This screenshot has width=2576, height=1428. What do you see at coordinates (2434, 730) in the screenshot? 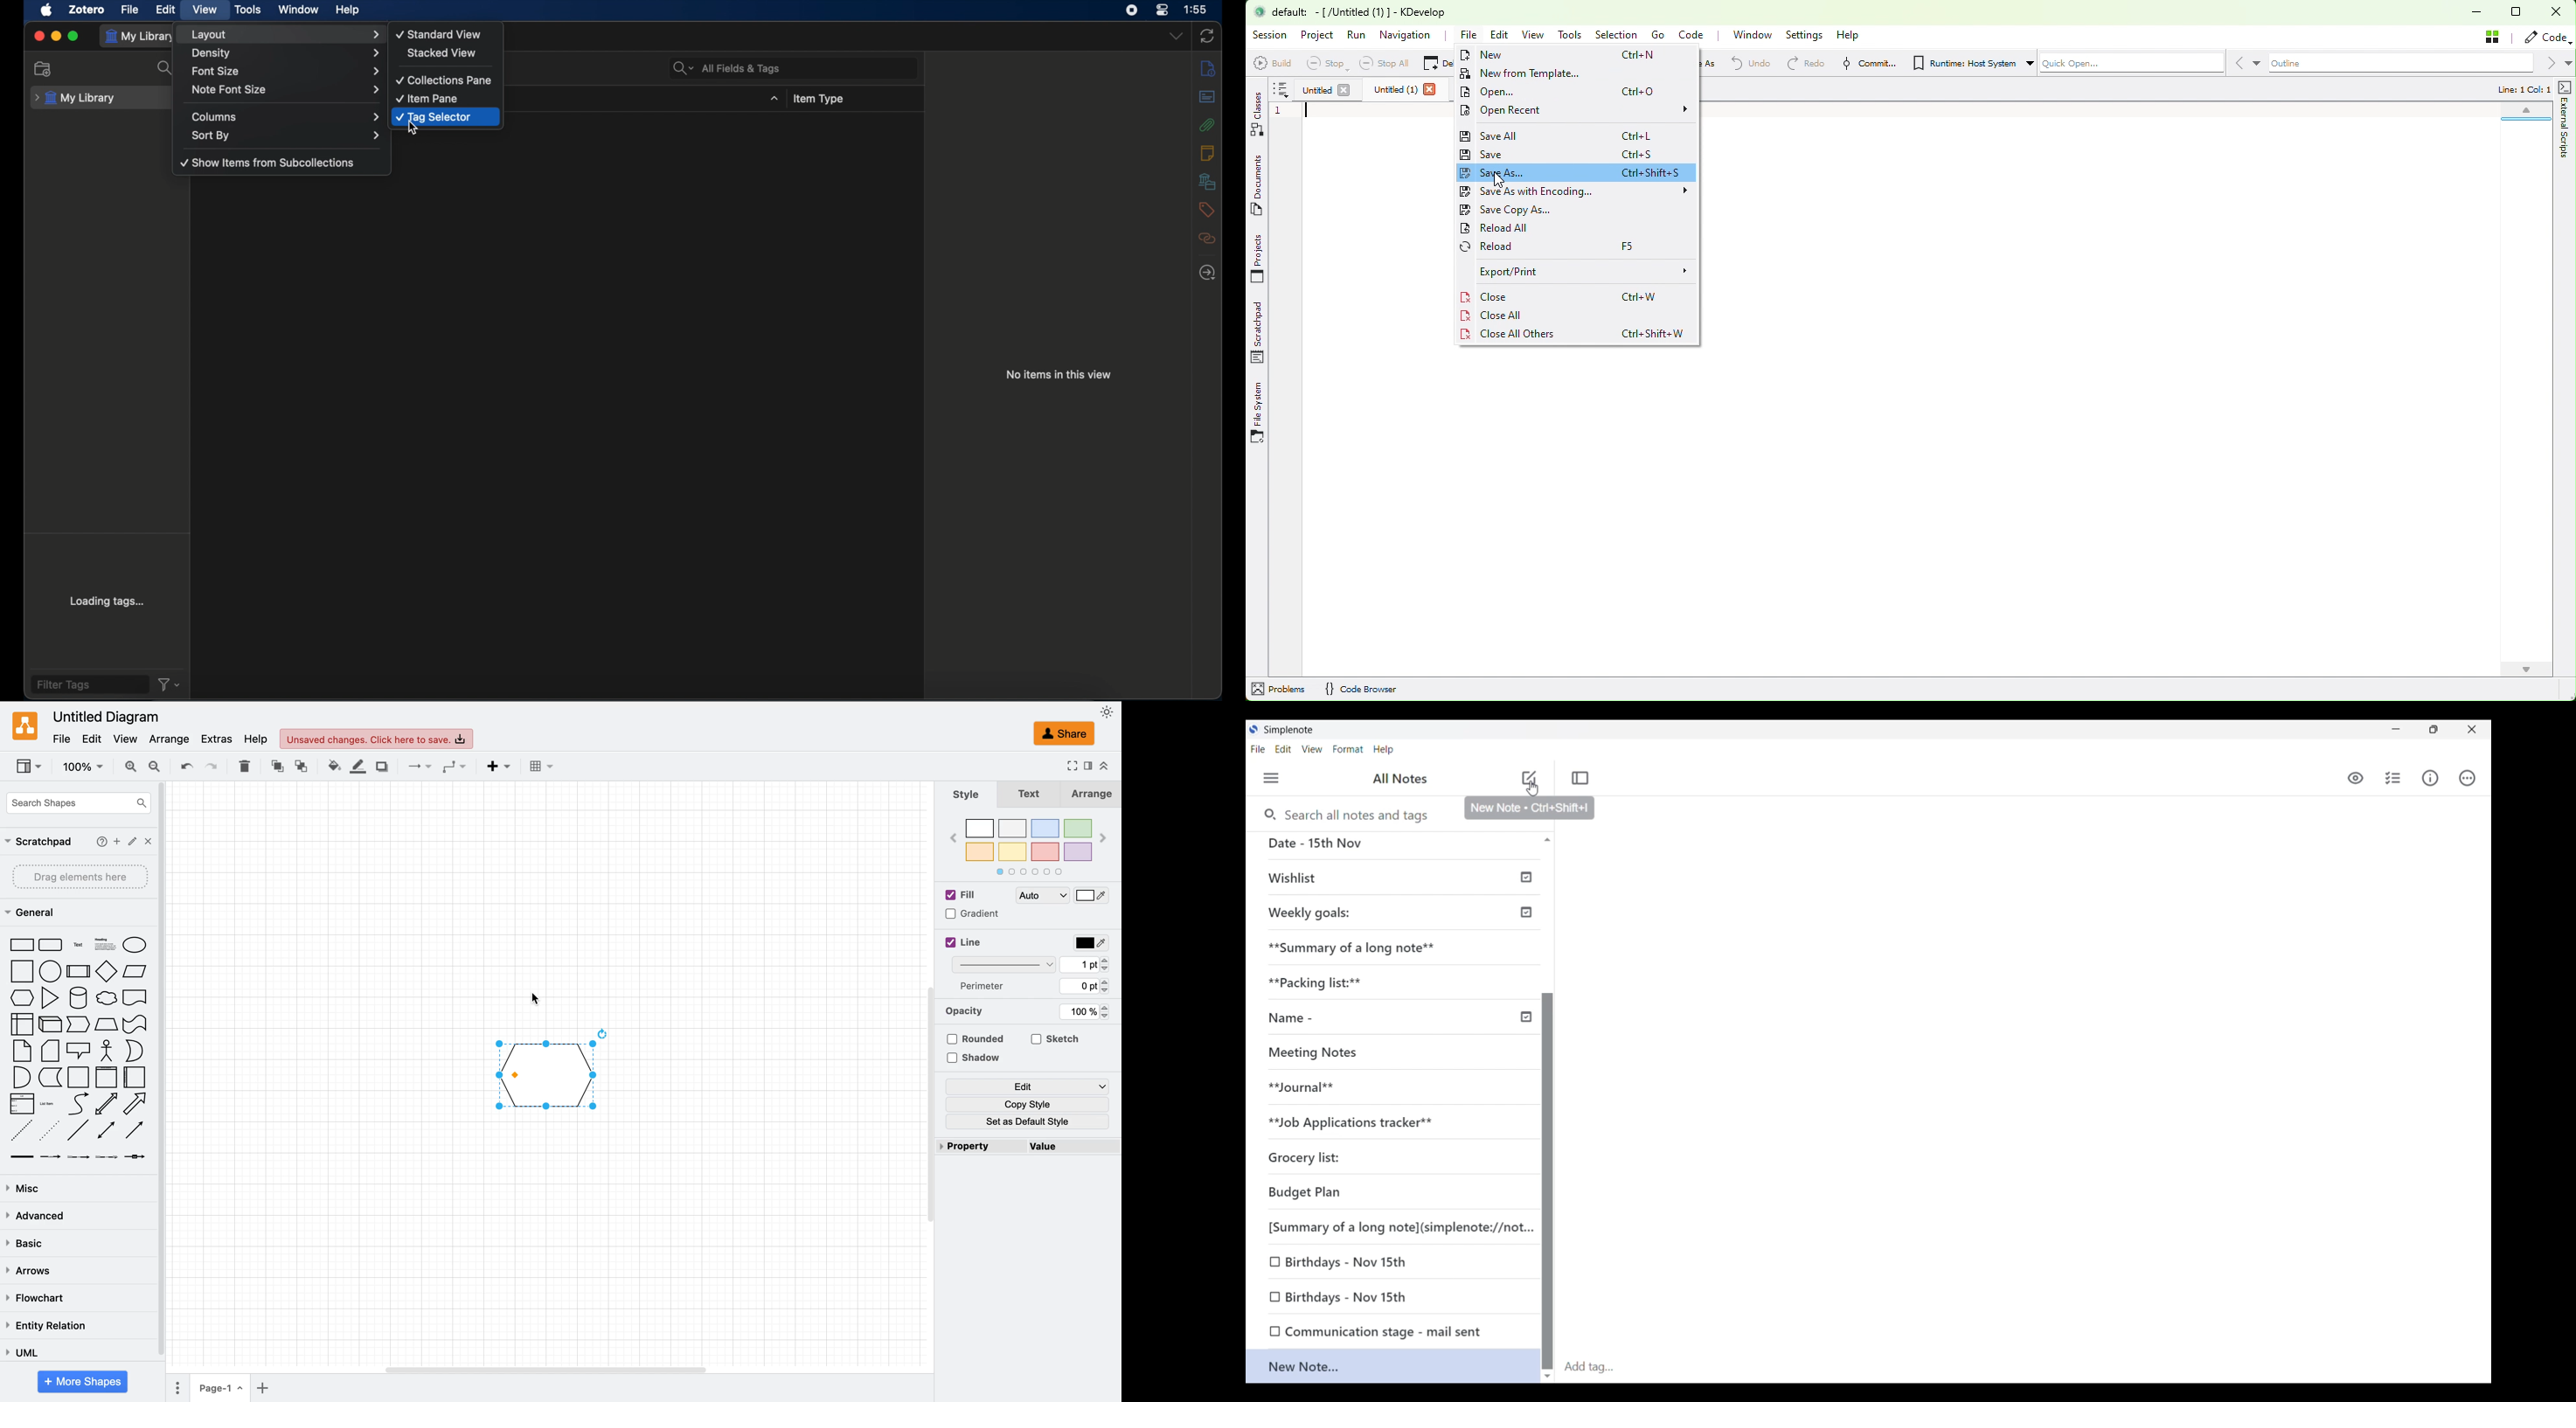
I see `Show interface in smaller tab` at bounding box center [2434, 730].